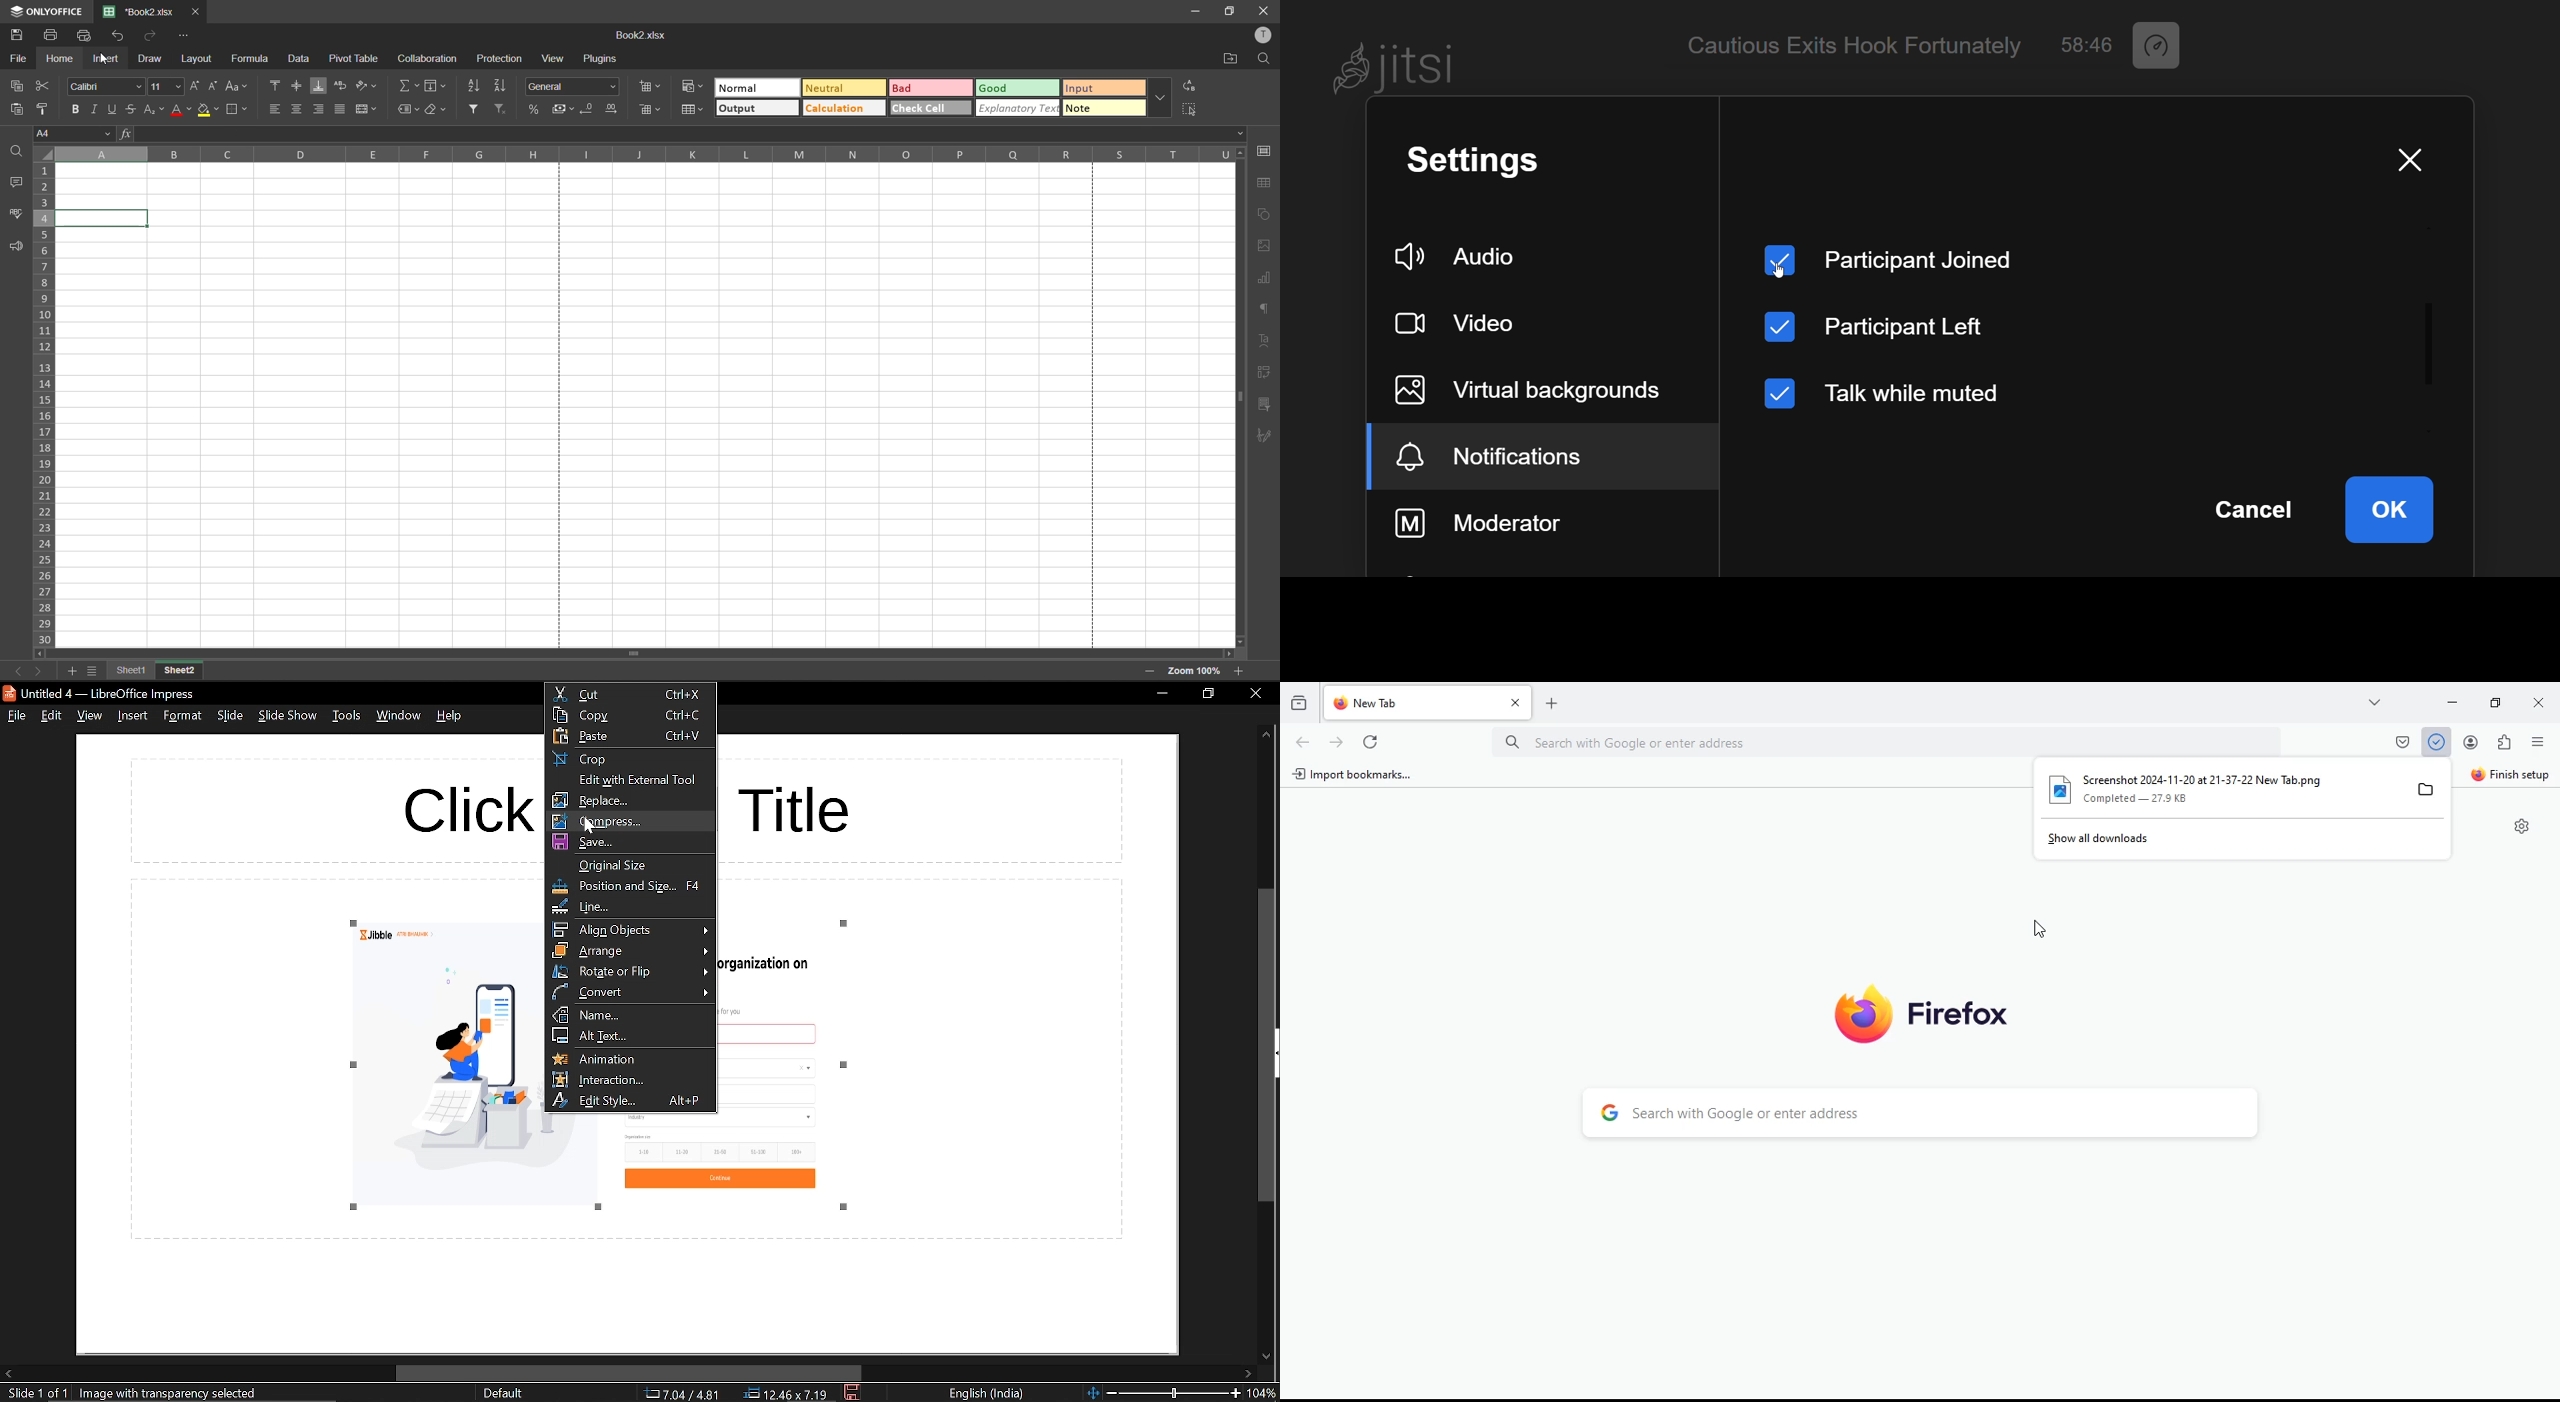 This screenshot has width=2576, height=1428. I want to click on replace, so click(630, 801).